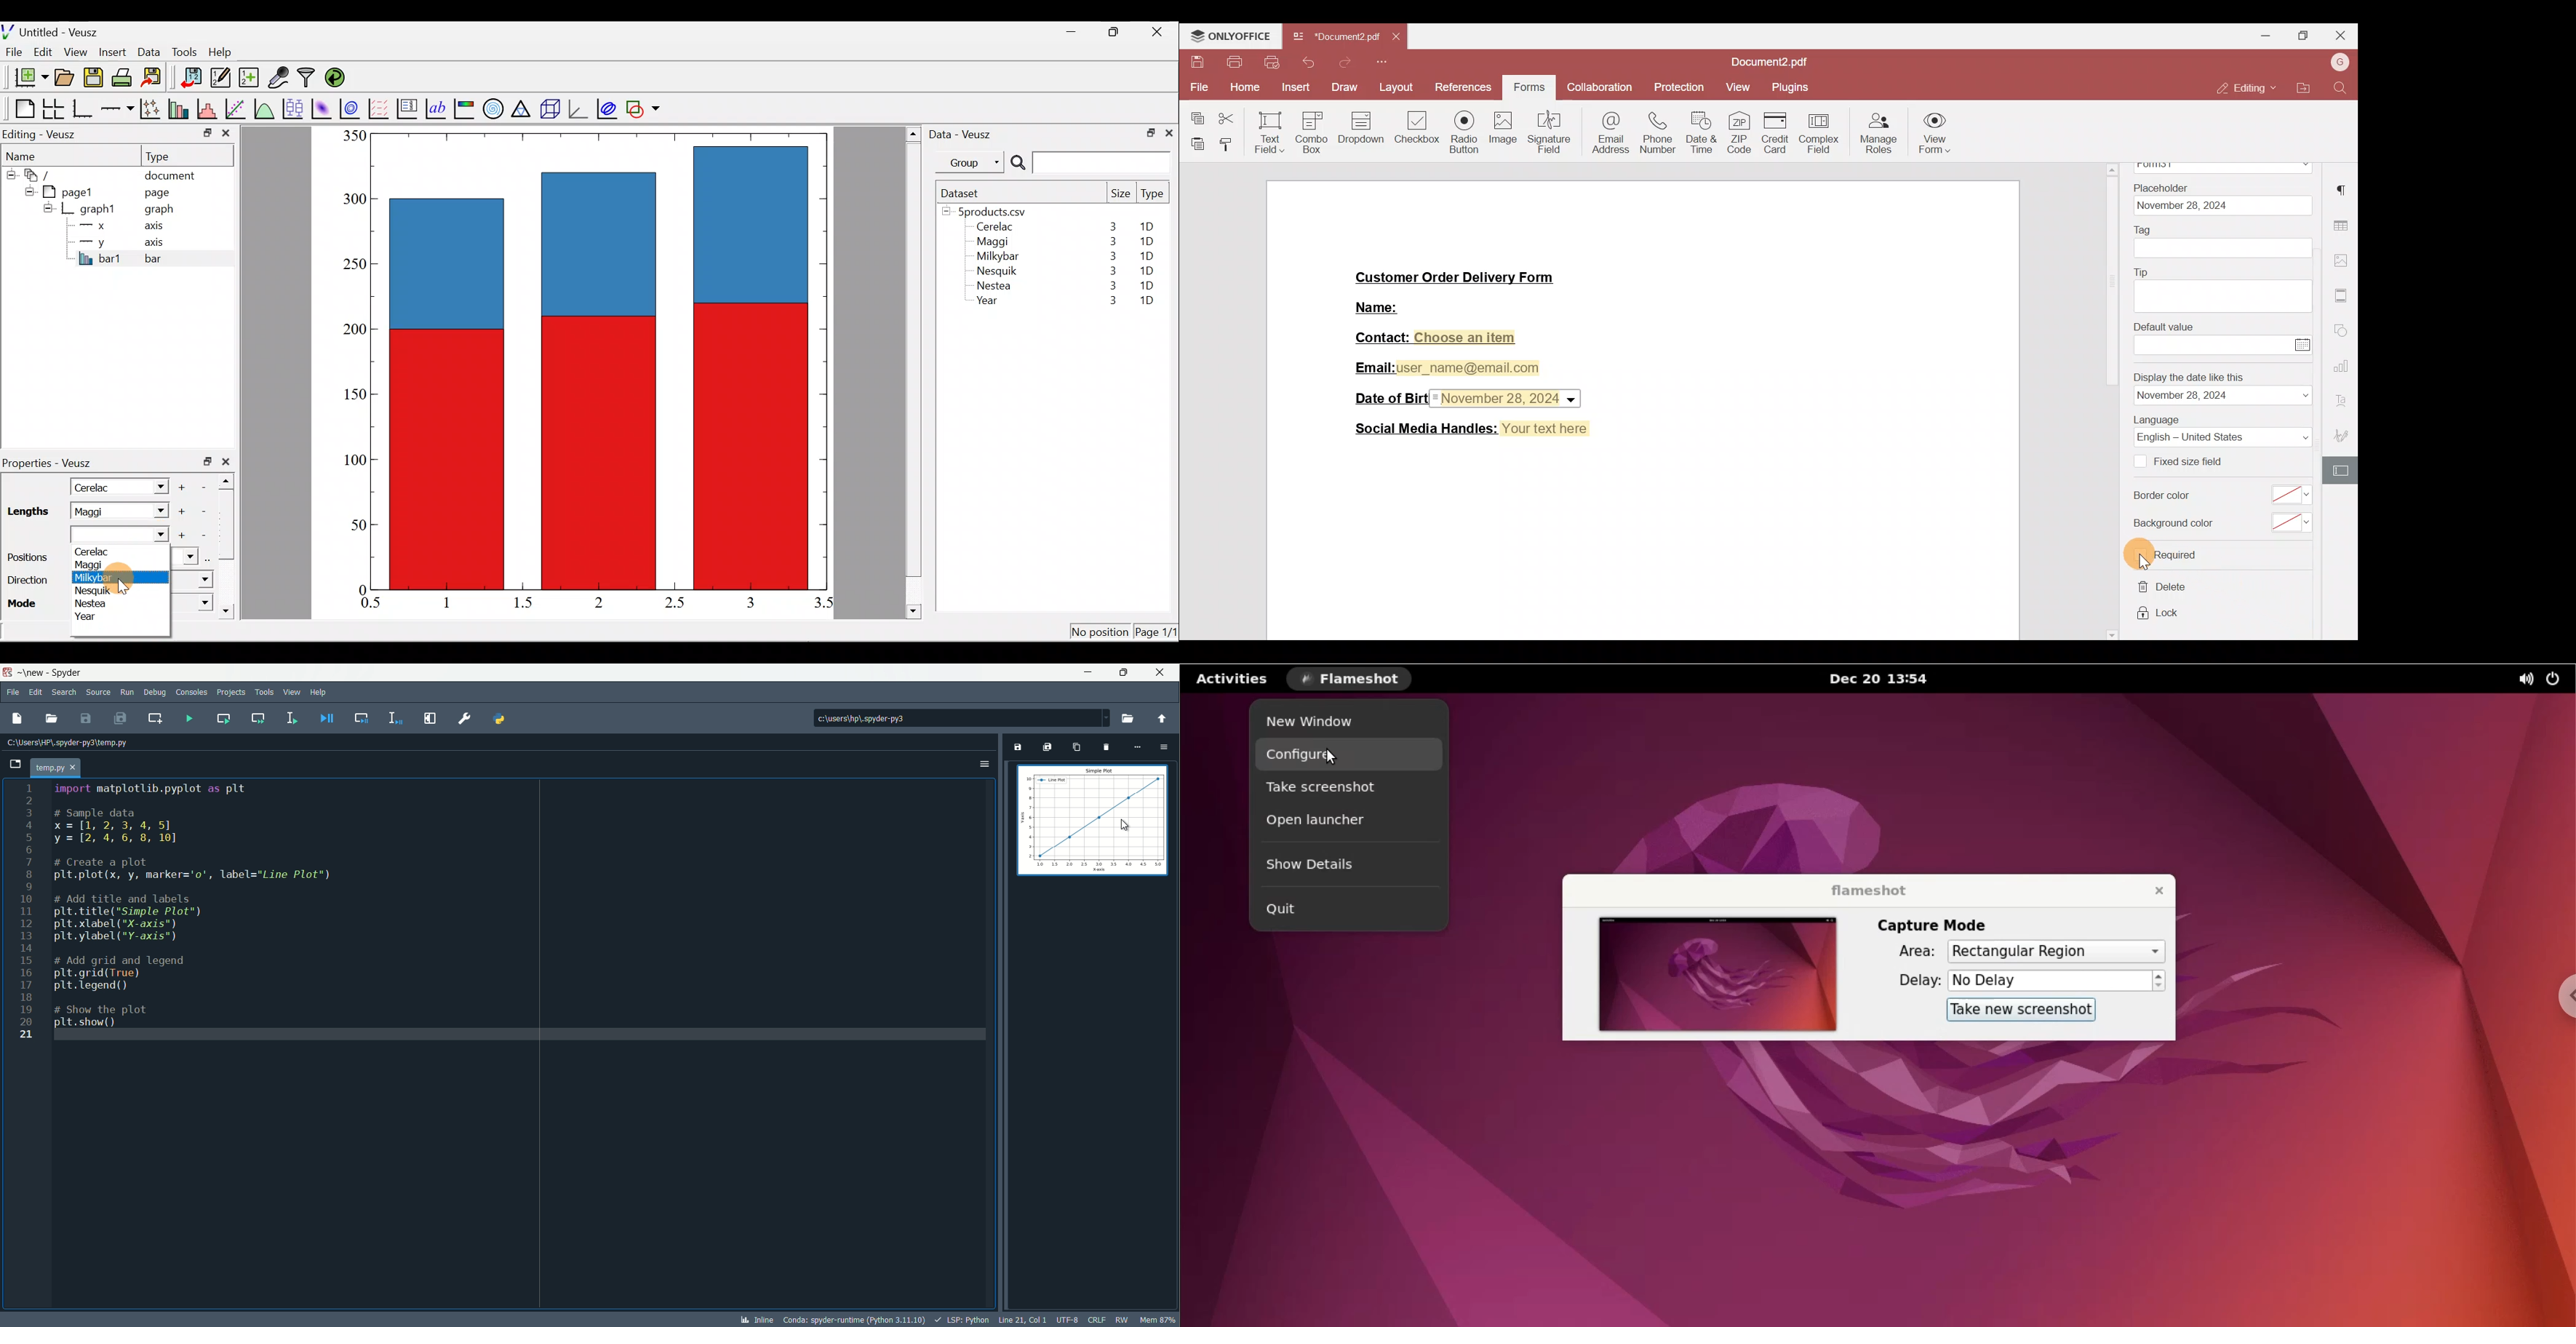  I want to click on minimize, so click(1085, 671).